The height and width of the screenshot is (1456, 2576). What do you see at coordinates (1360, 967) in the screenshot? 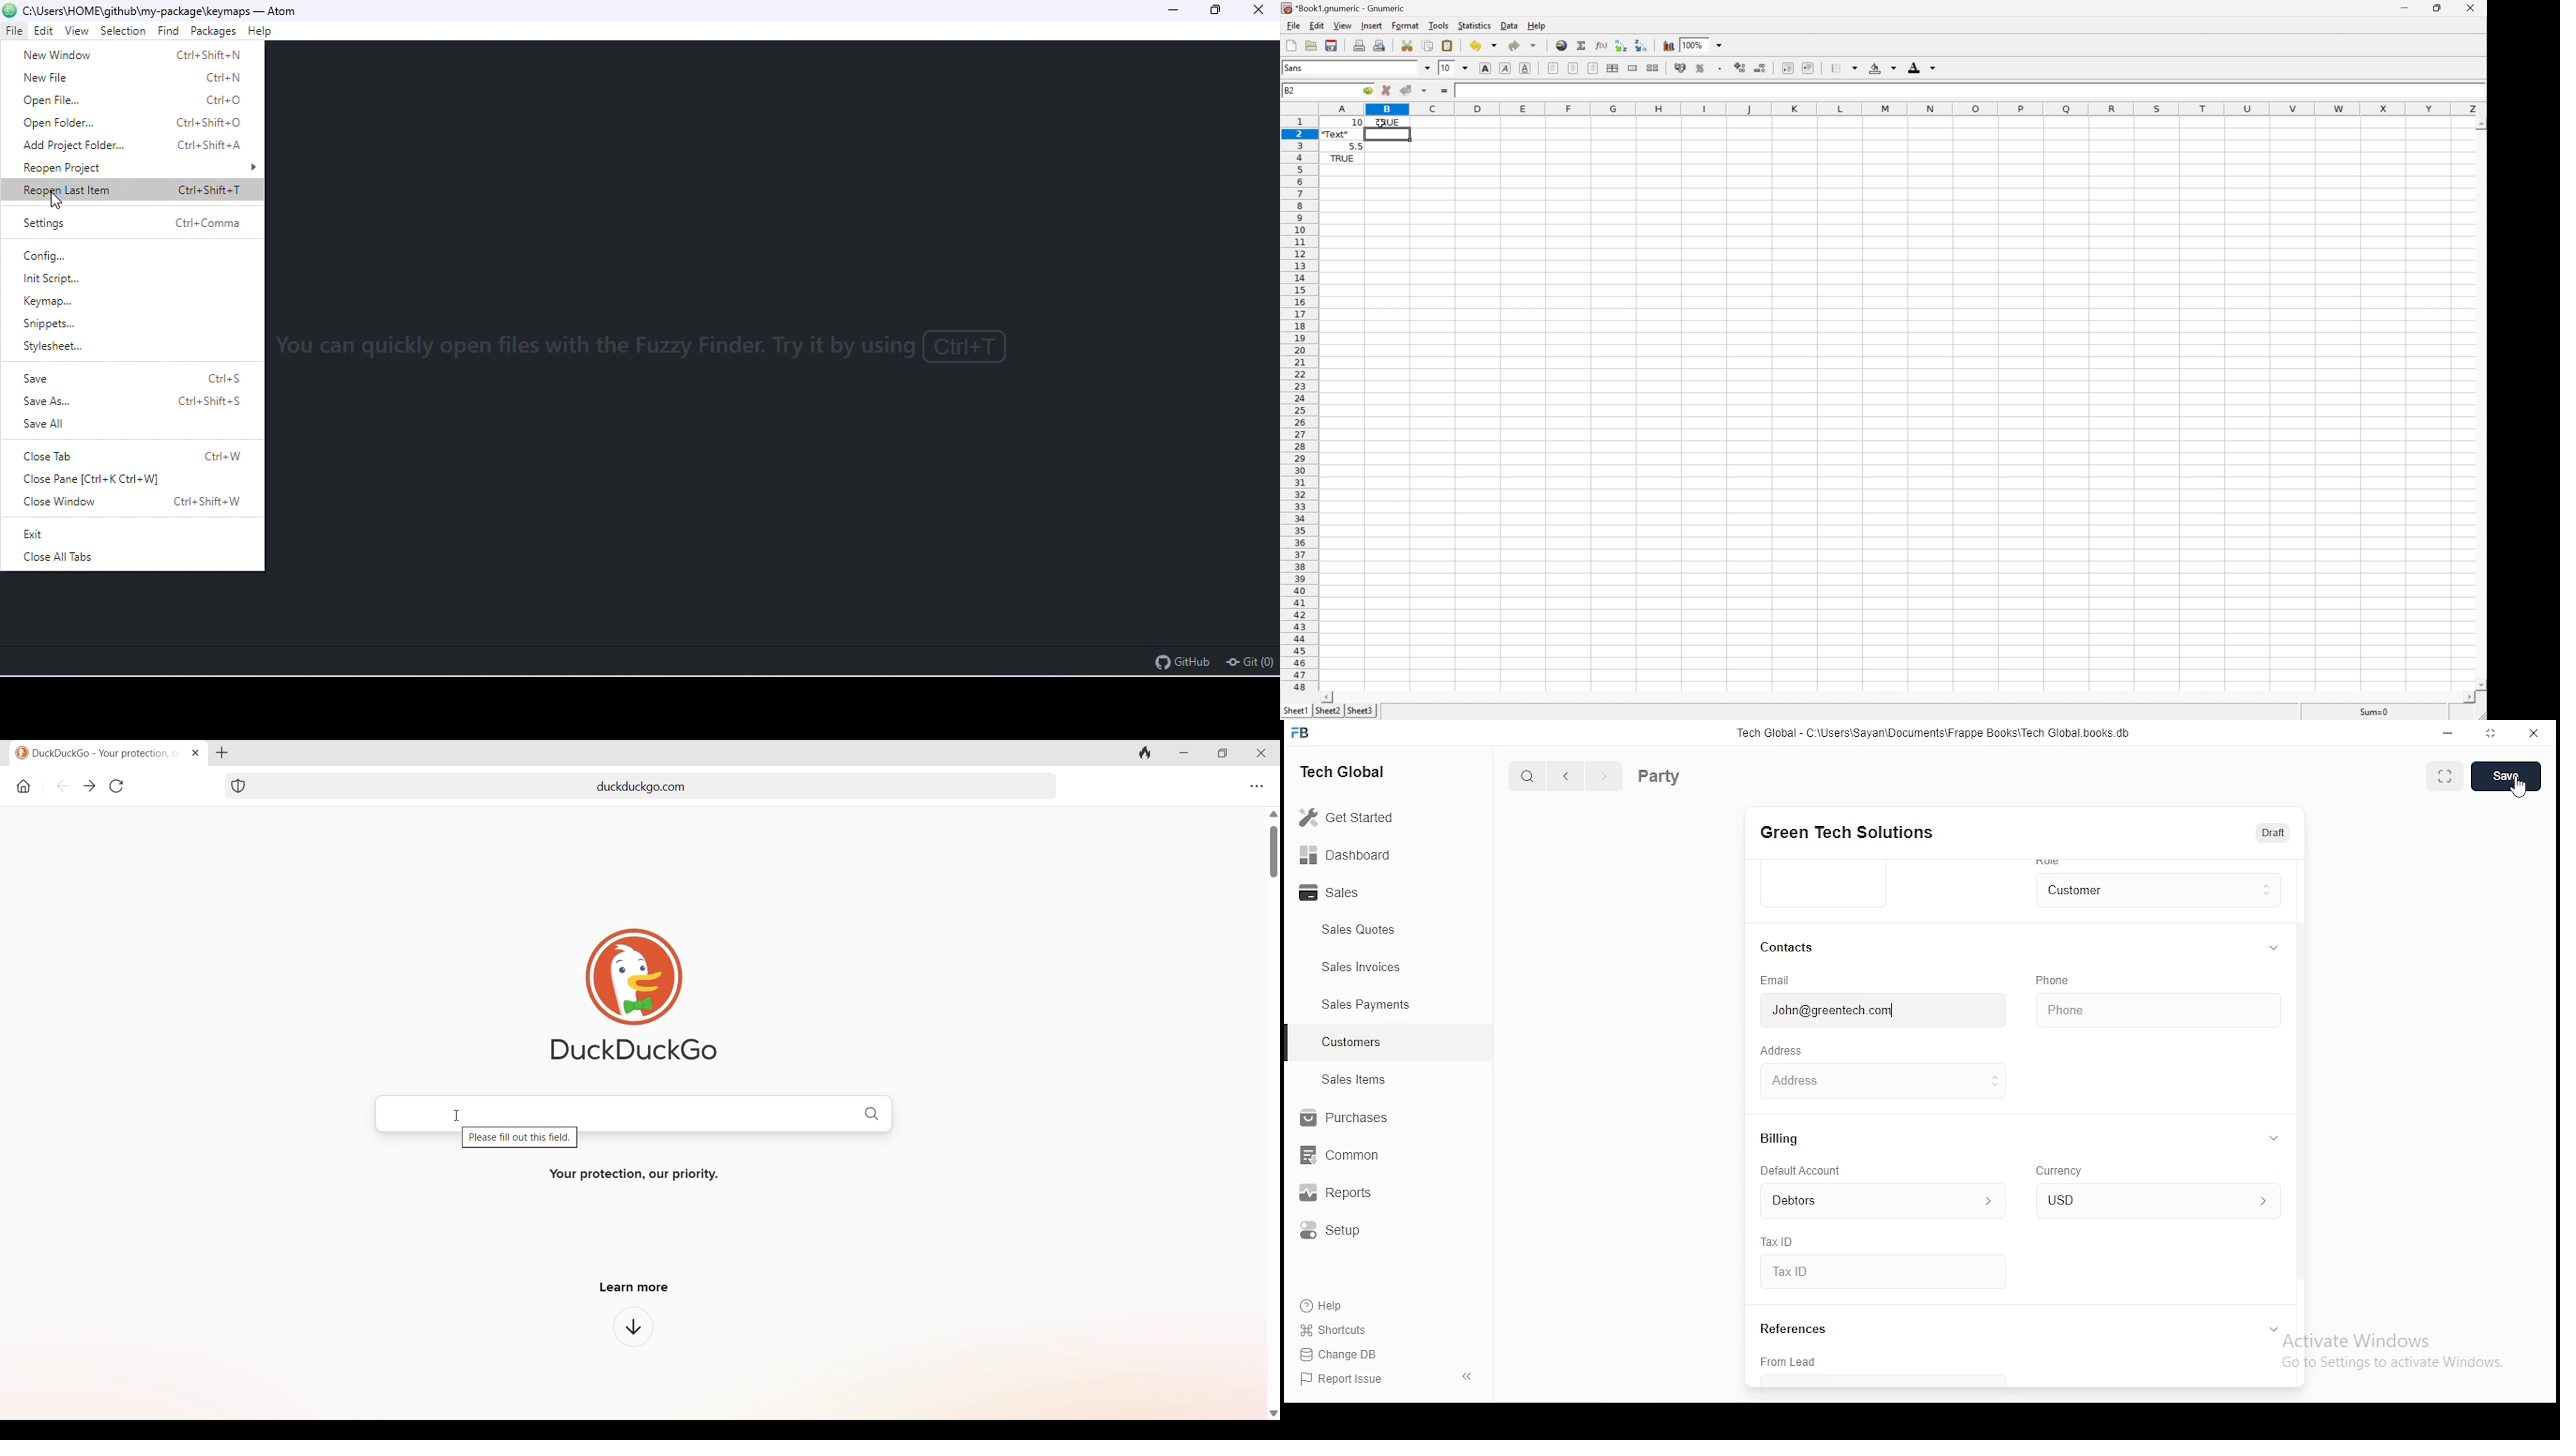
I see `sales invoices` at bounding box center [1360, 967].